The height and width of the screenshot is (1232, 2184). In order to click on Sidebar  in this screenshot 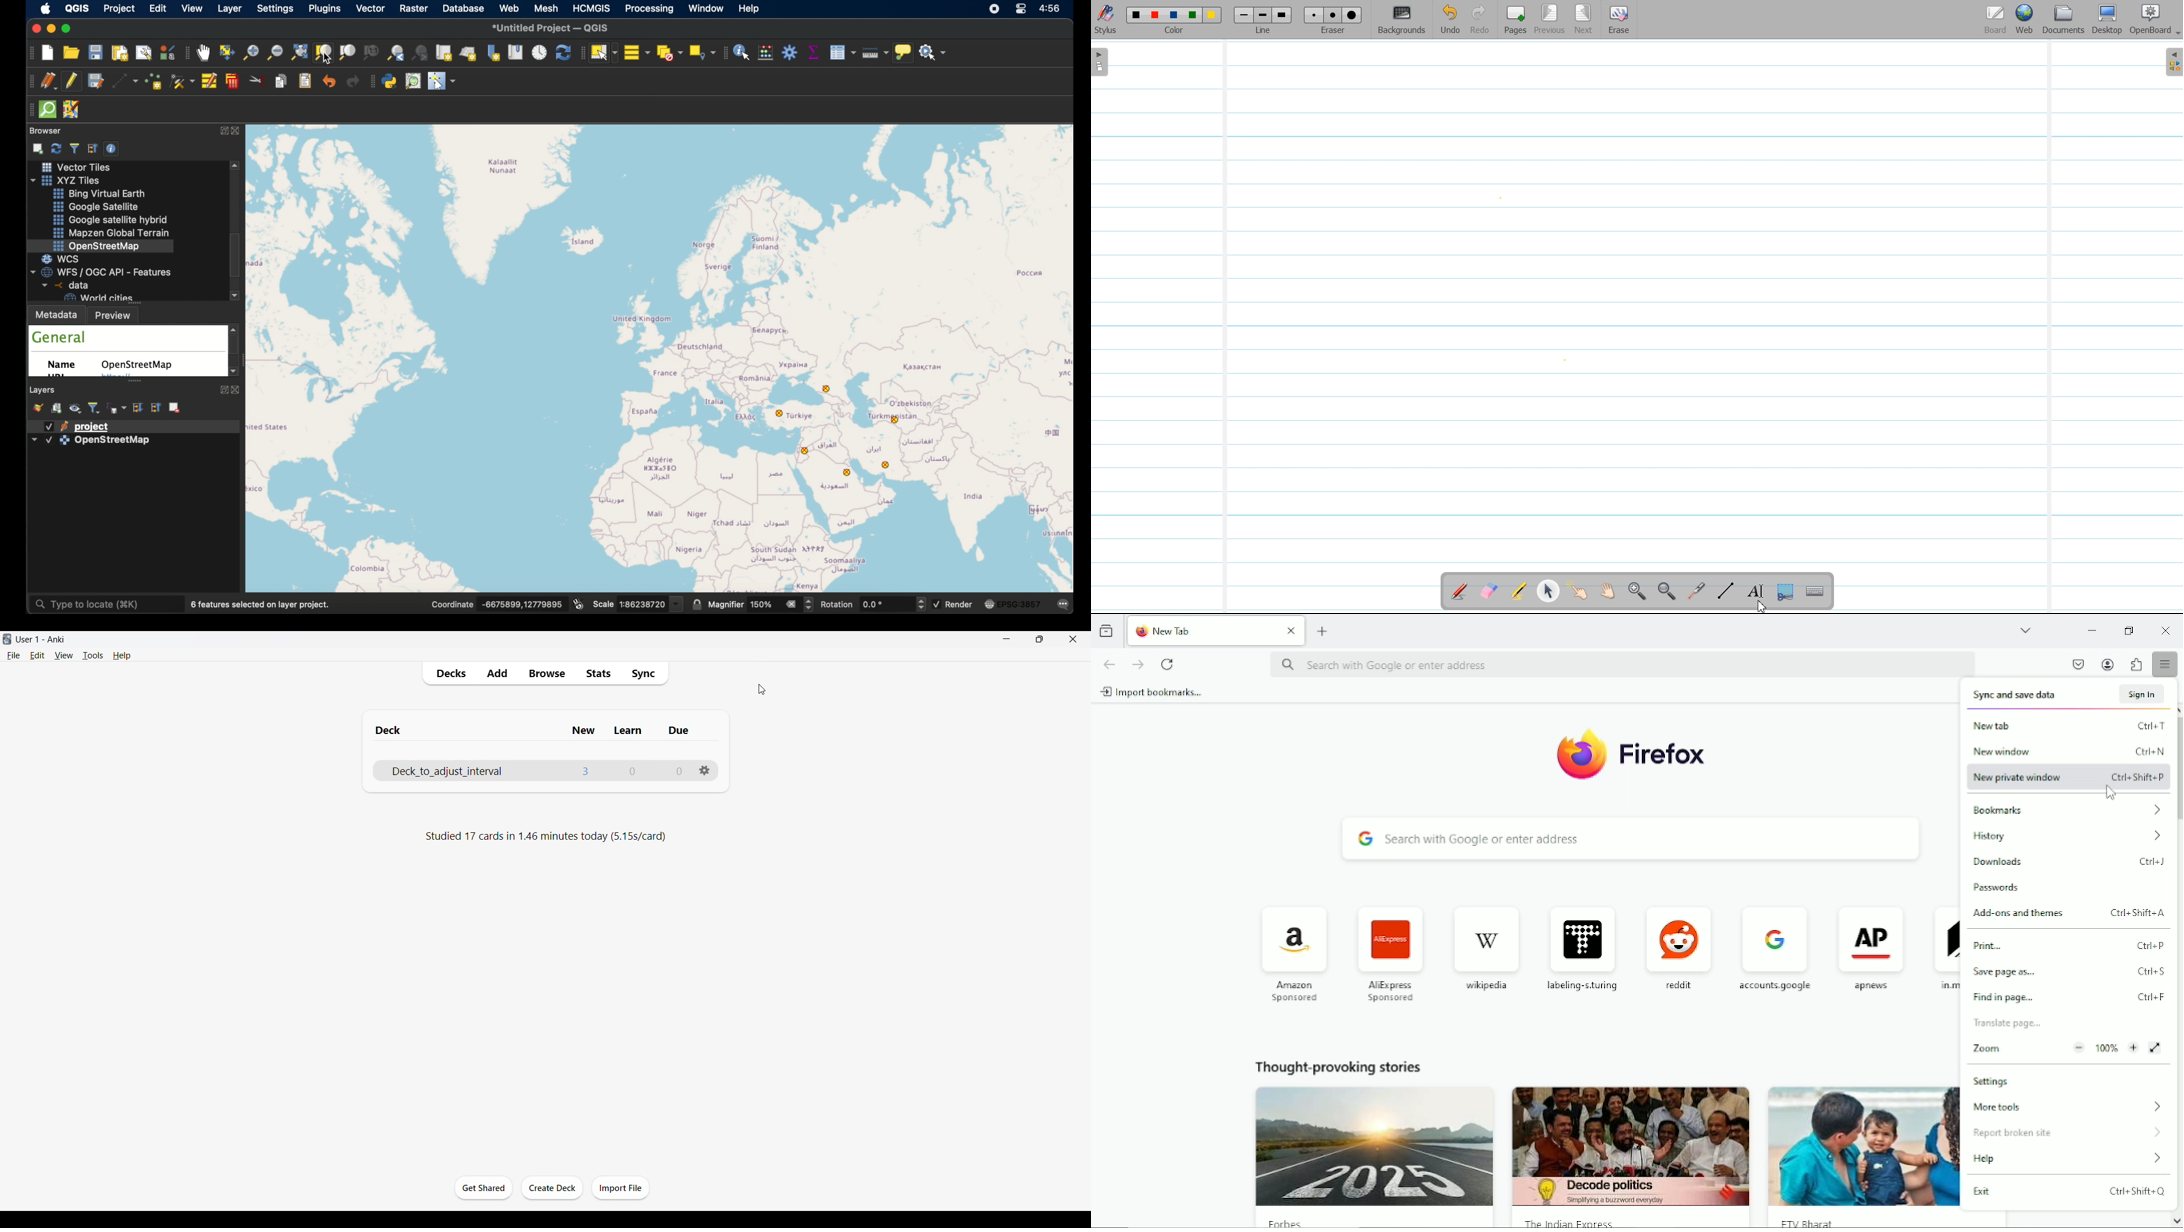, I will do `click(2172, 62)`.